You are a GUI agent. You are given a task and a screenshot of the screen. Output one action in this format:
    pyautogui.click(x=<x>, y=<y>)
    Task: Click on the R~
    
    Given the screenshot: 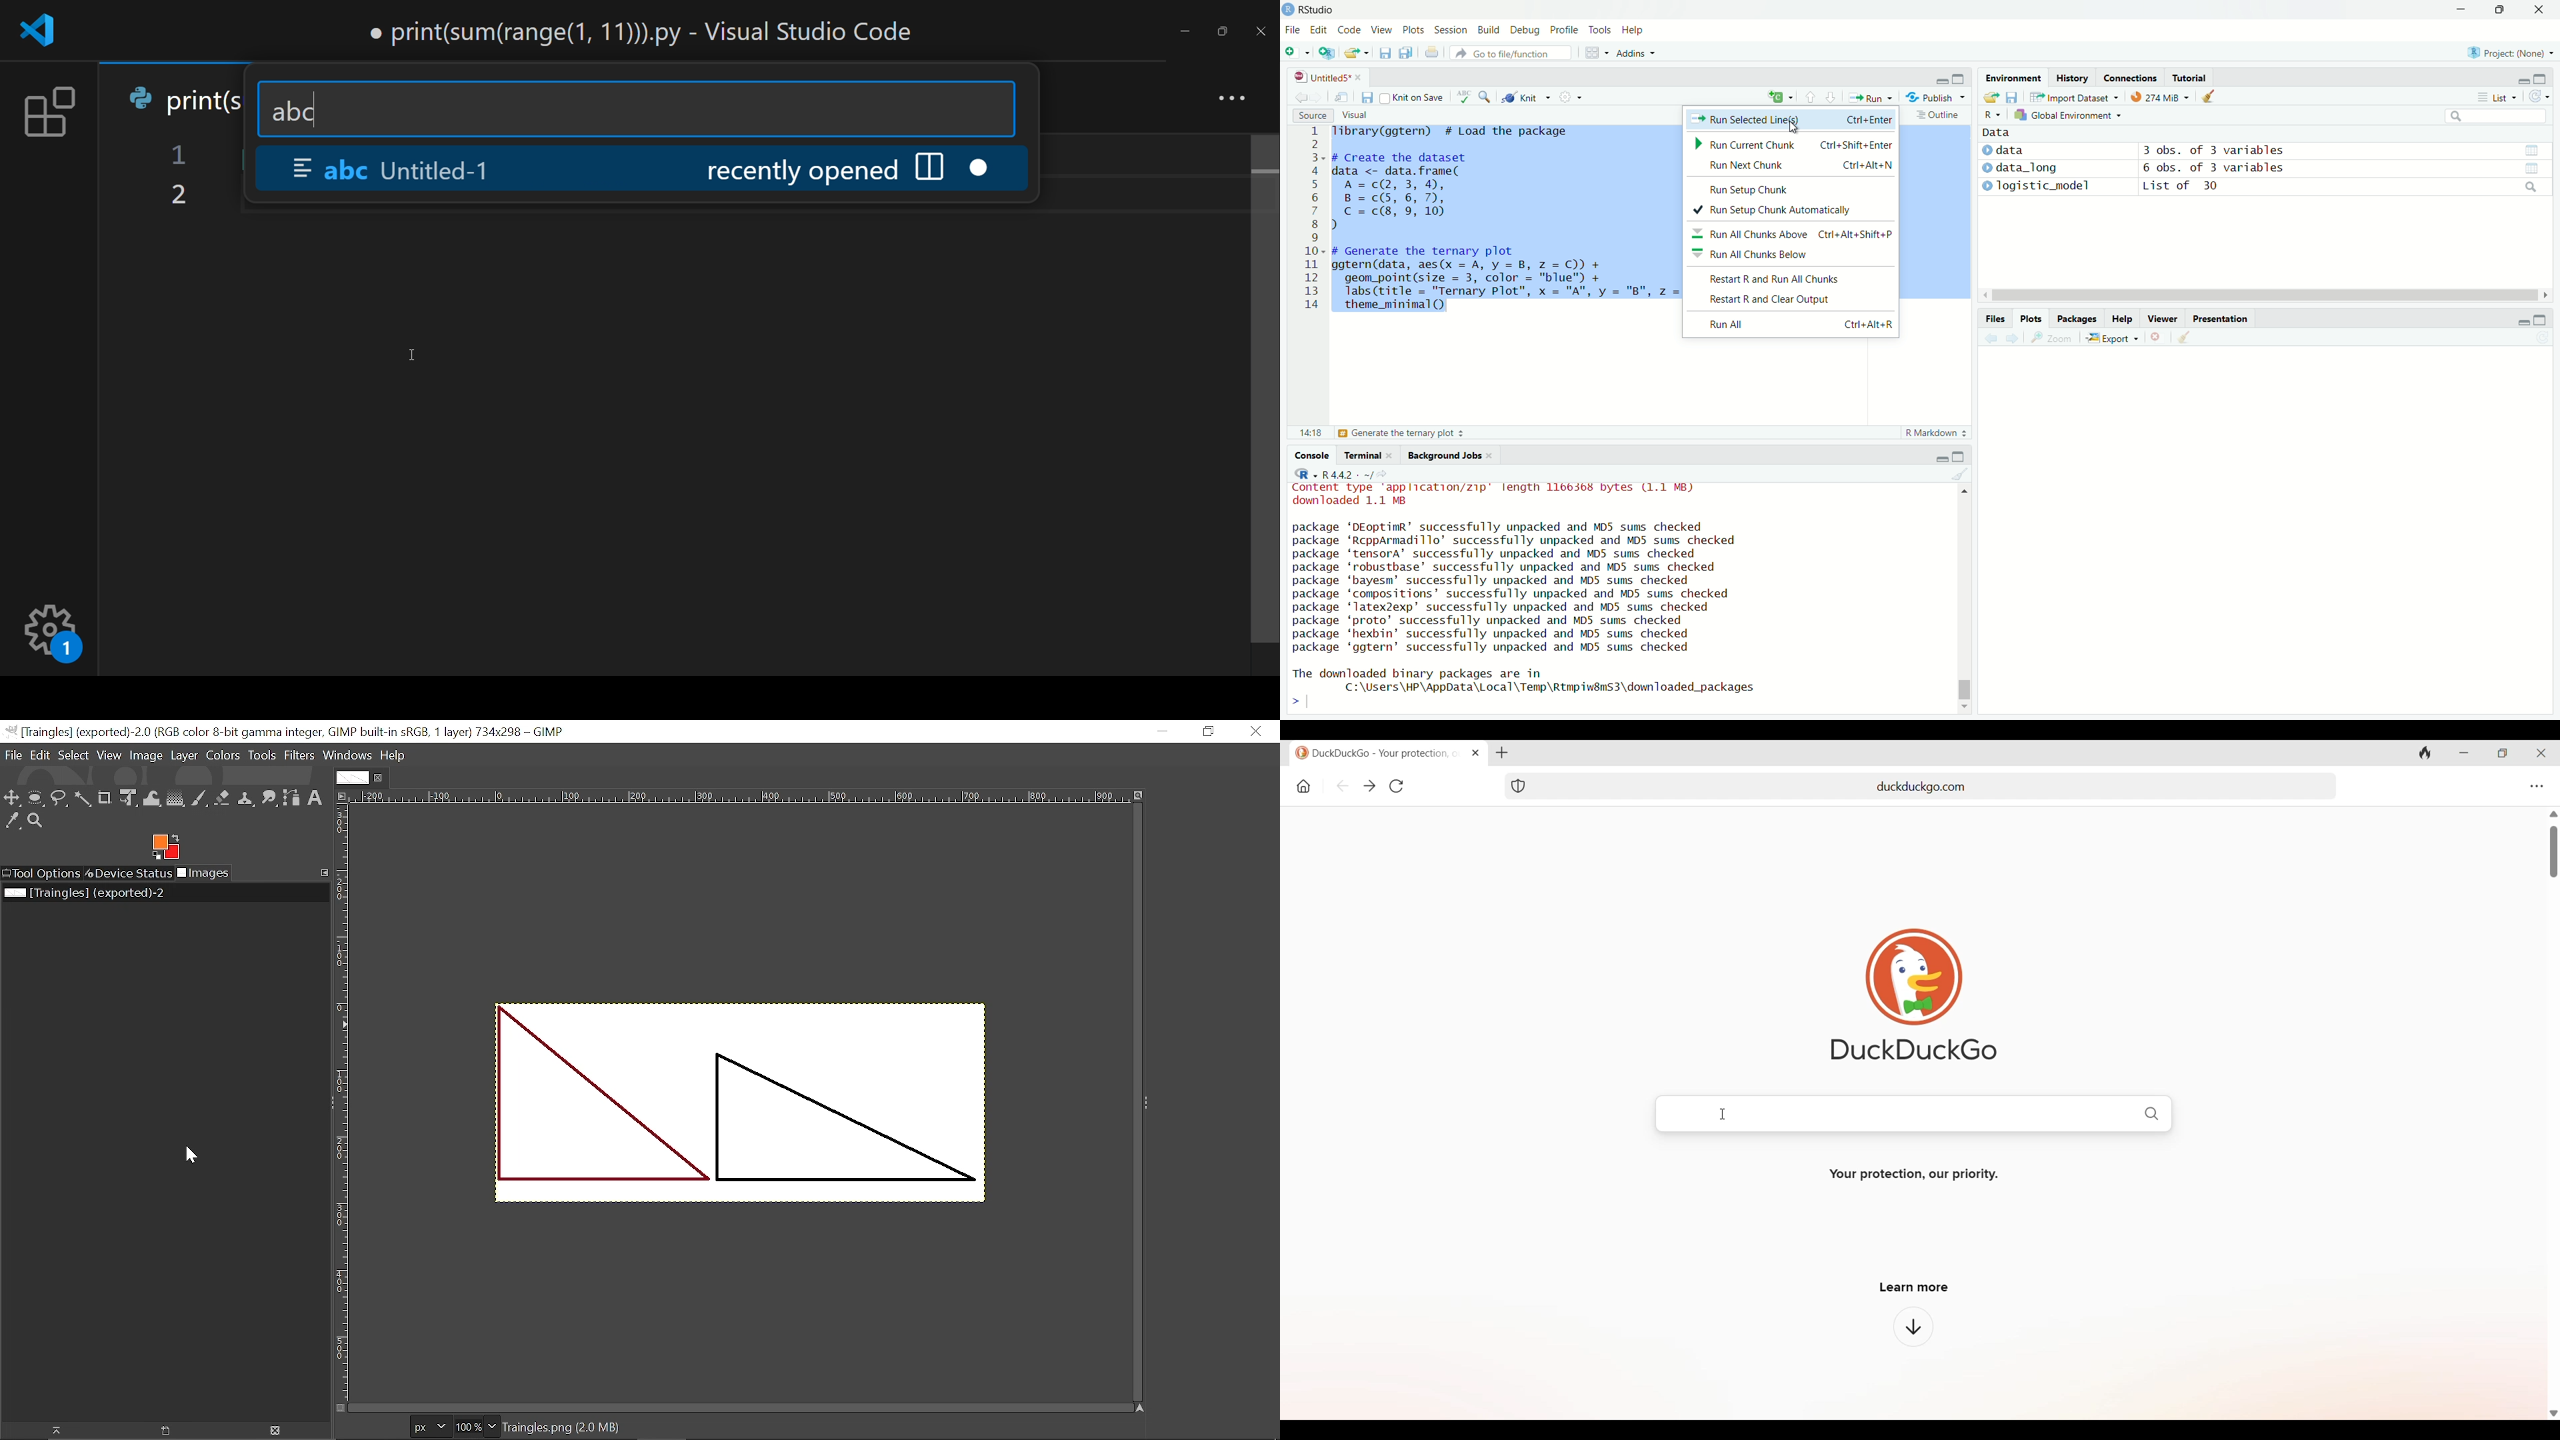 What is the action you would take?
    pyautogui.click(x=1991, y=113)
    